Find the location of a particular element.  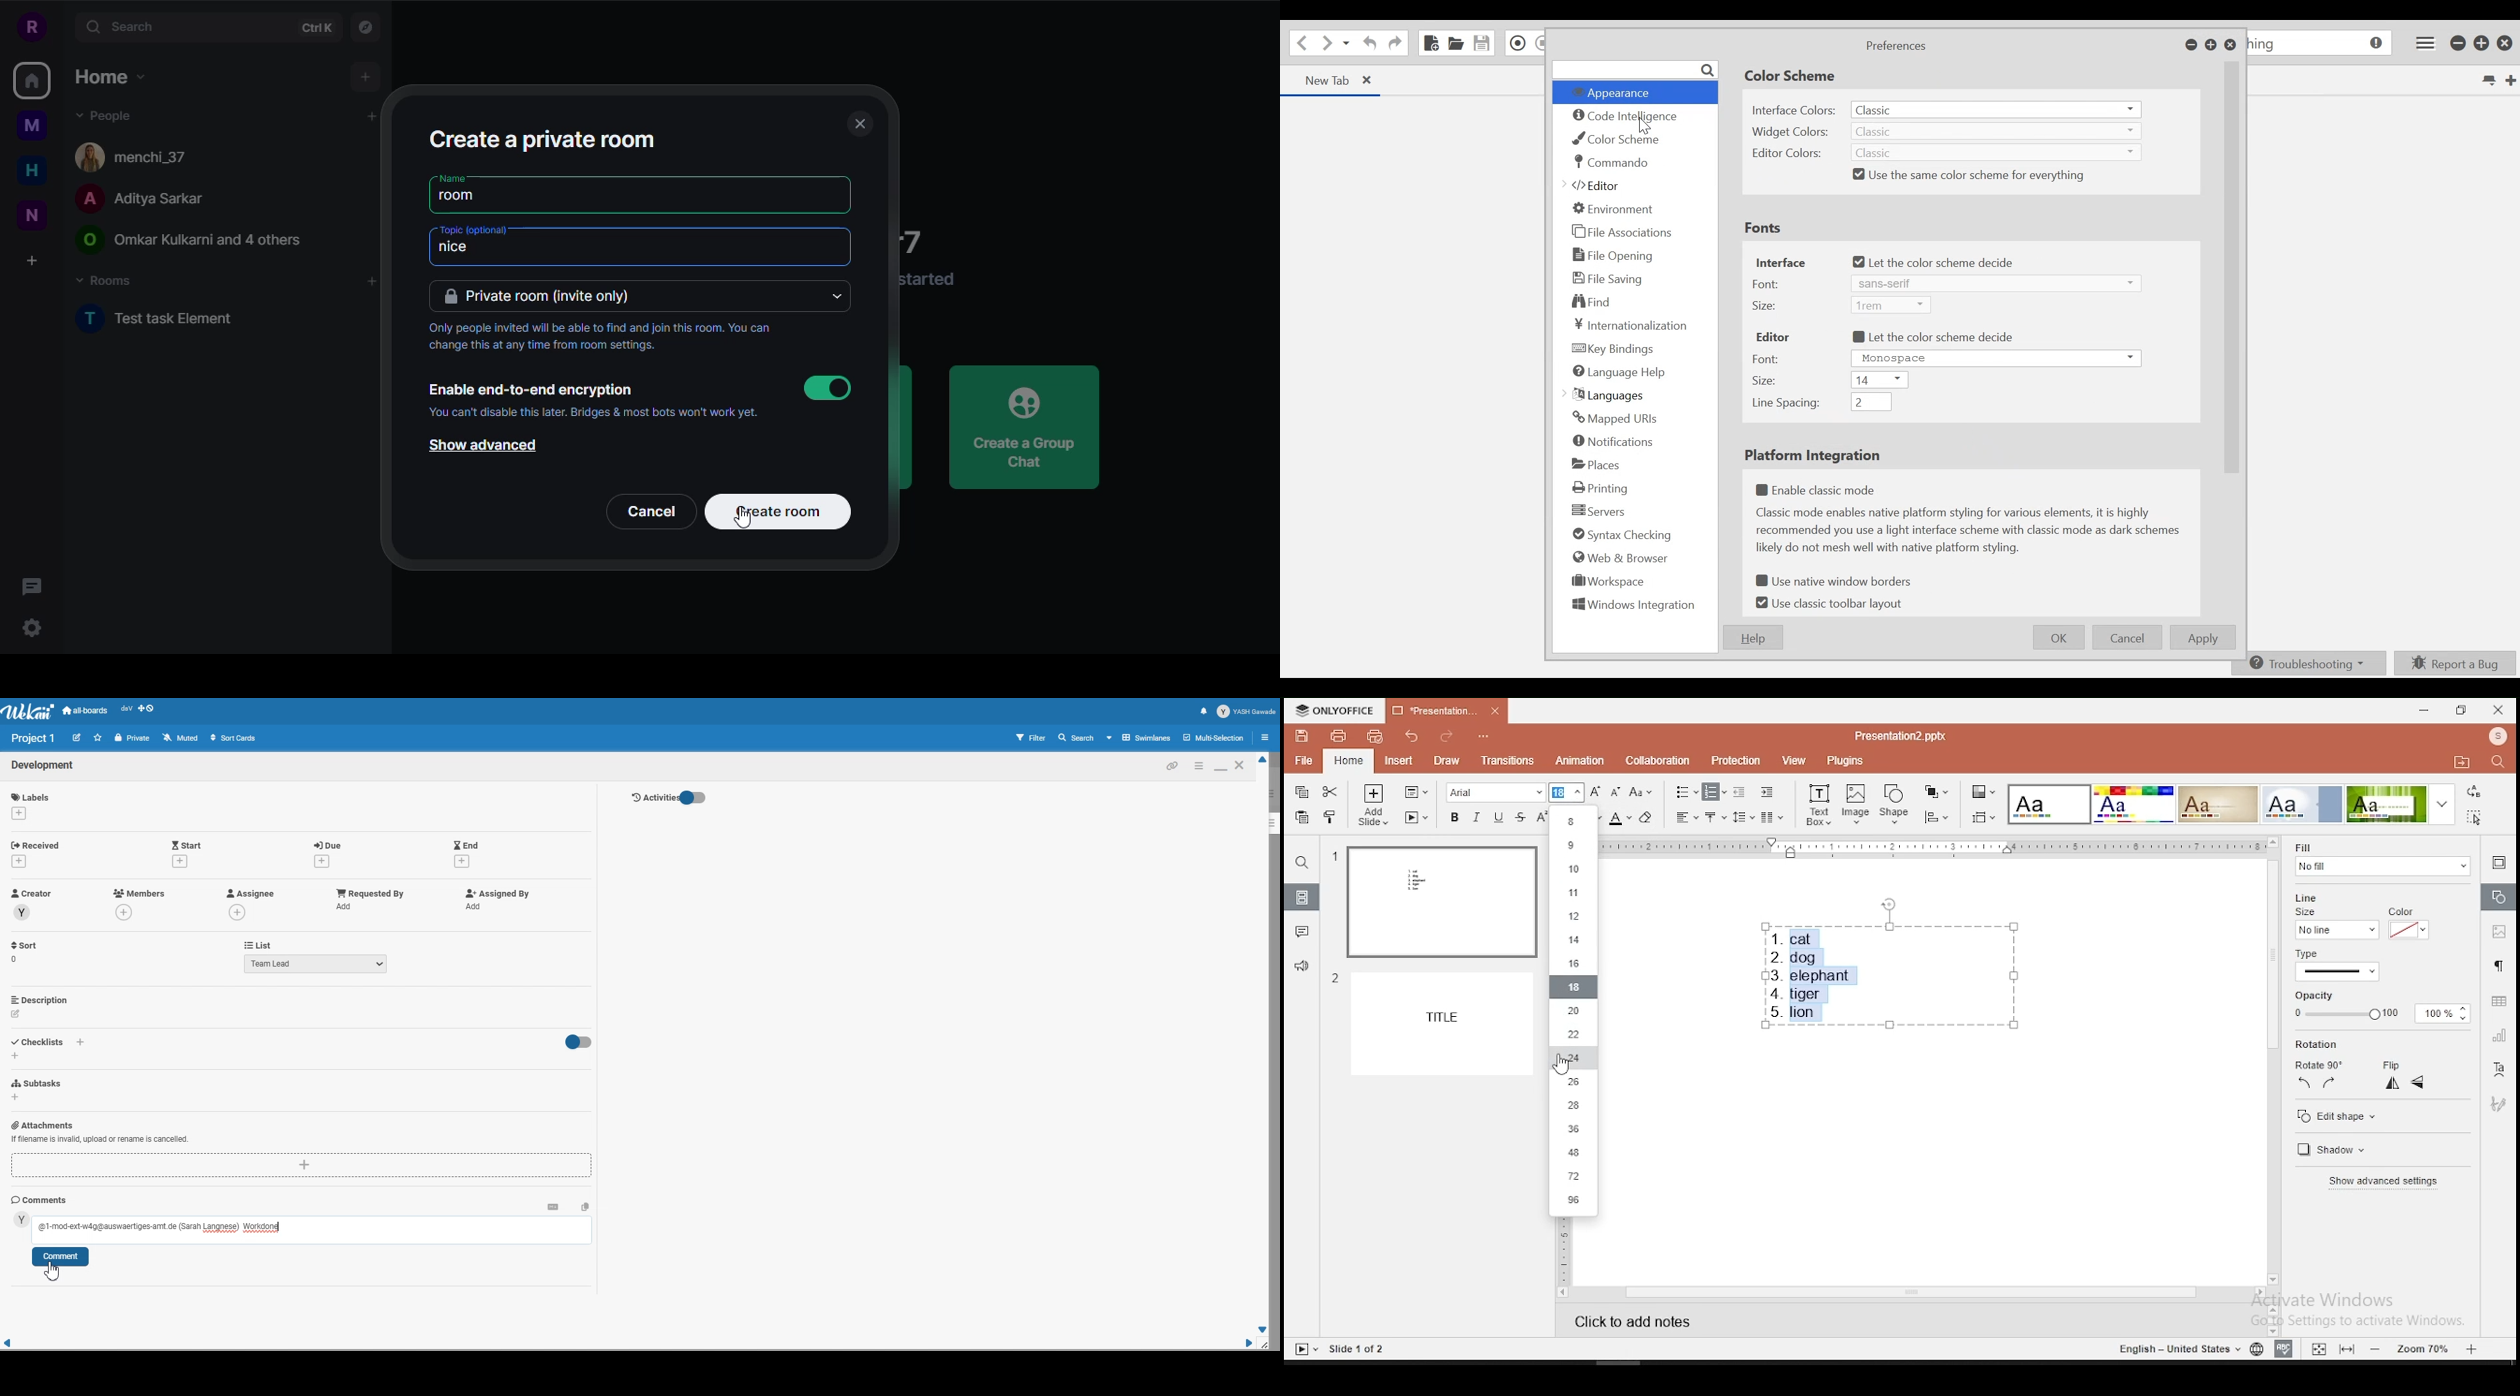

paragraph settings is located at coordinates (2499, 966).